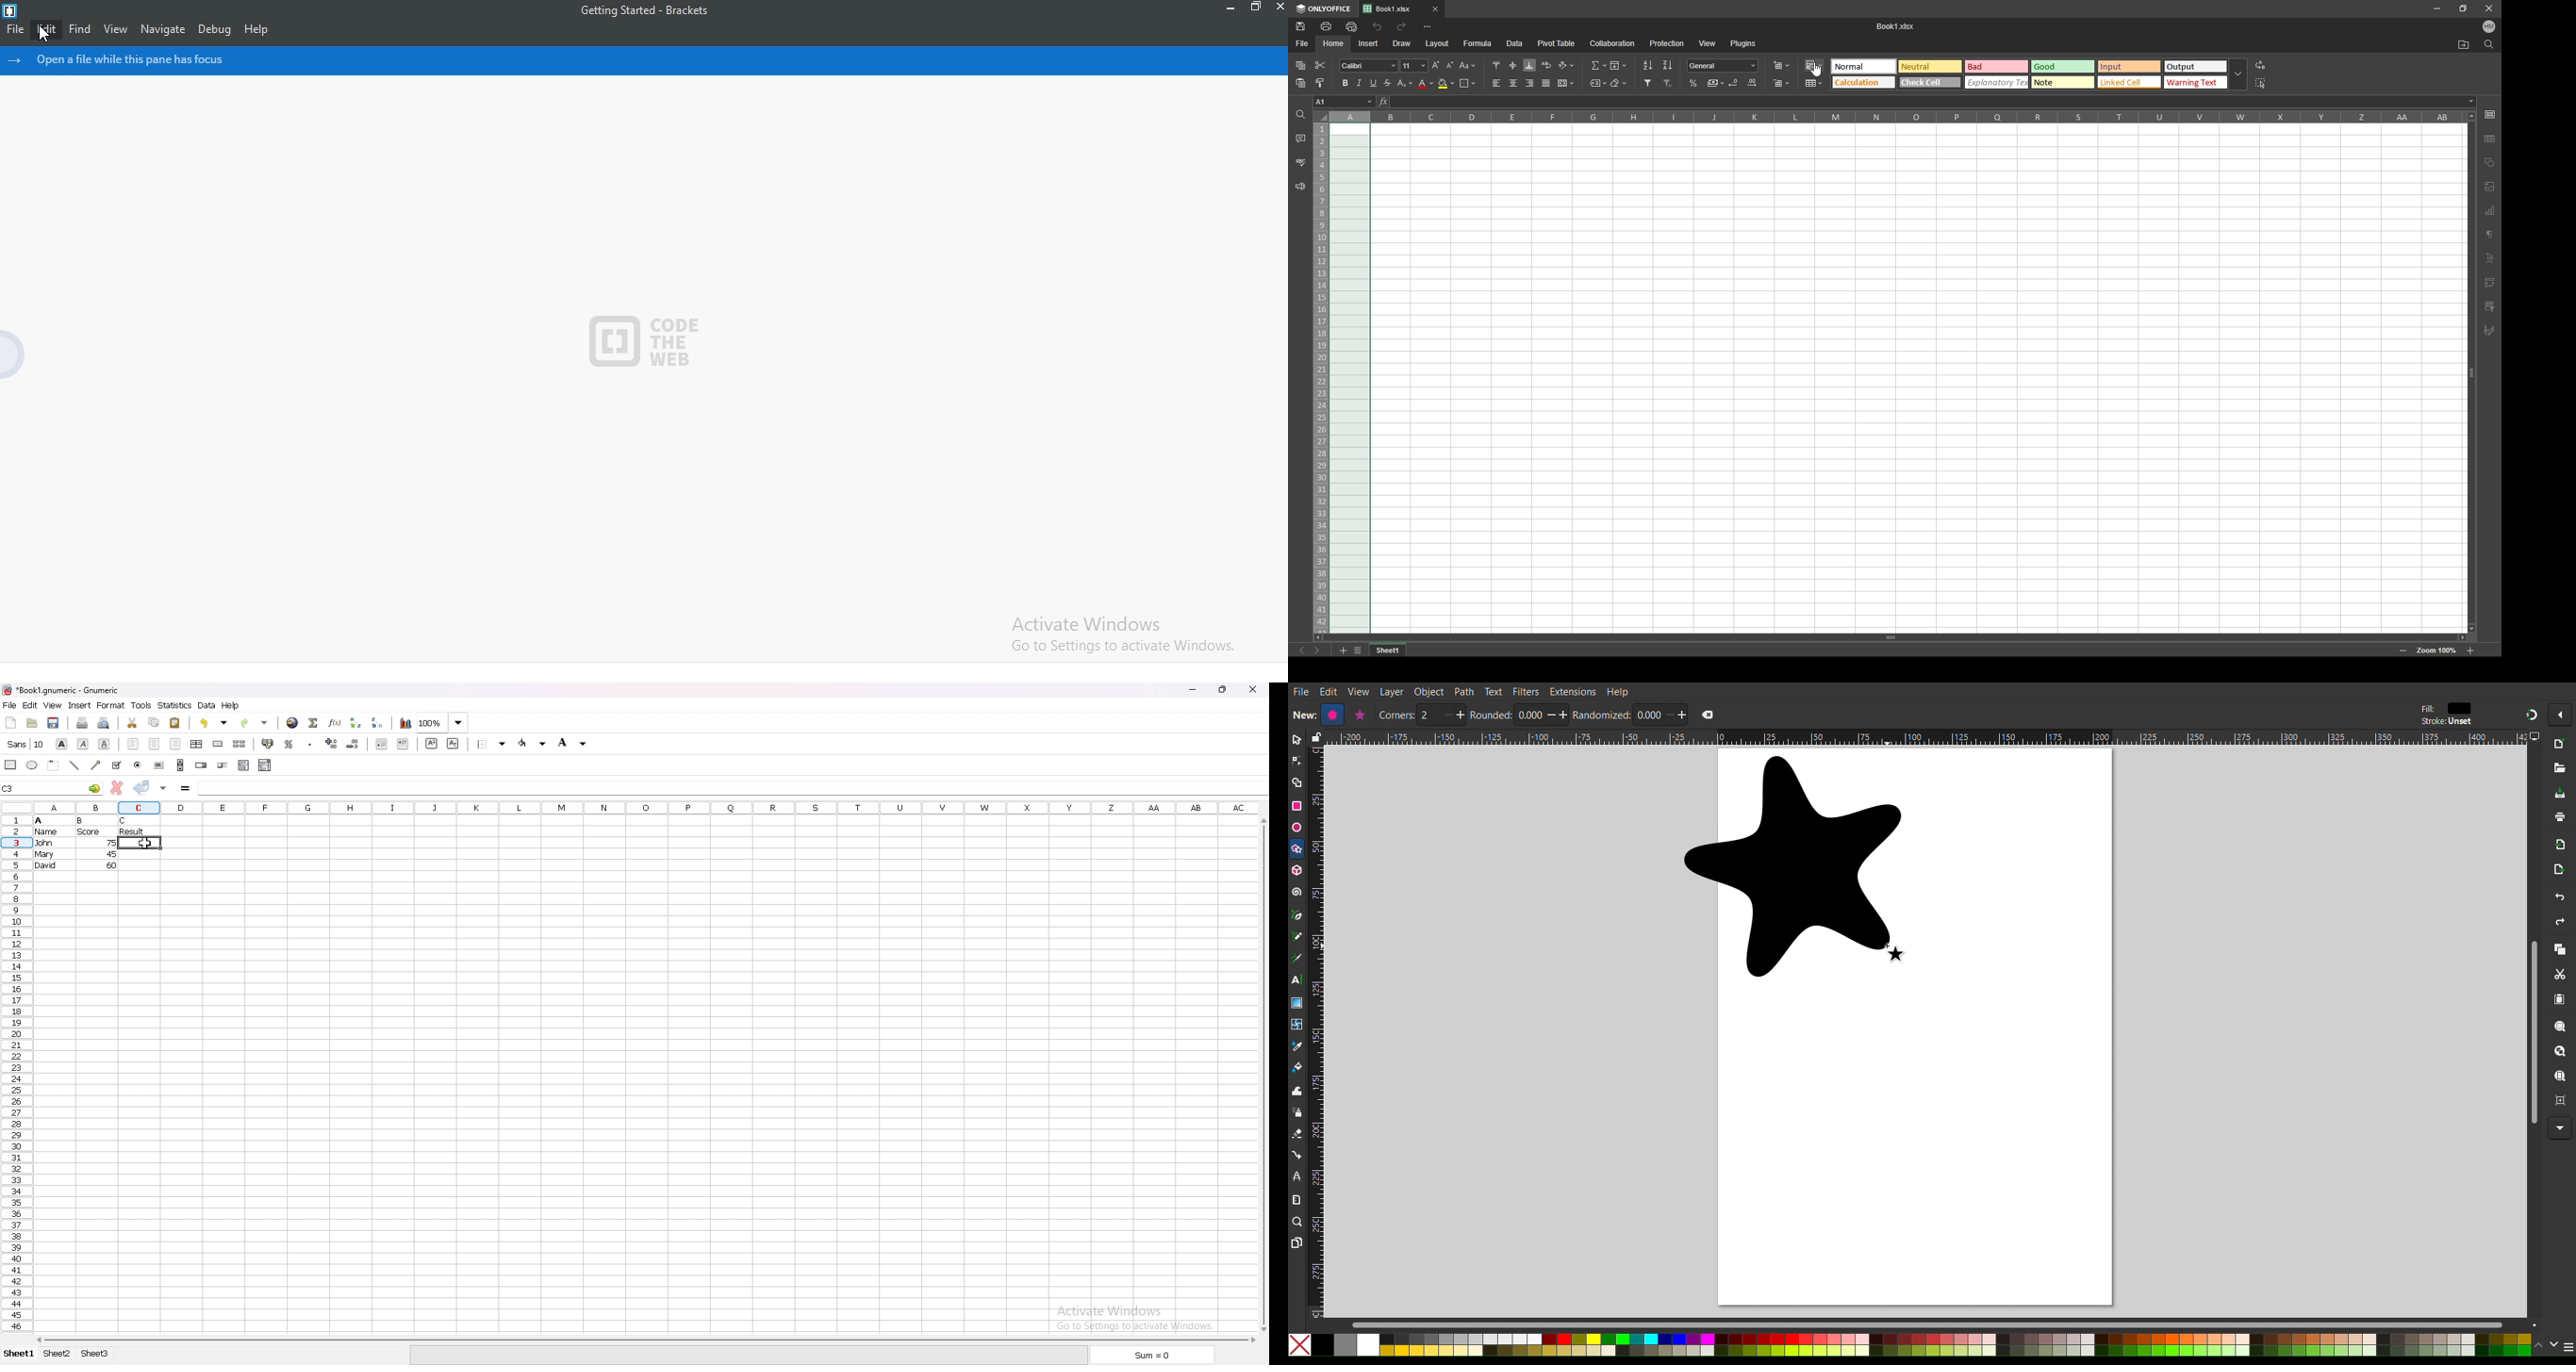 Image resolution: width=2576 pixels, height=1372 pixels. Describe the element at coordinates (1514, 66) in the screenshot. I see `align middle` at that location.